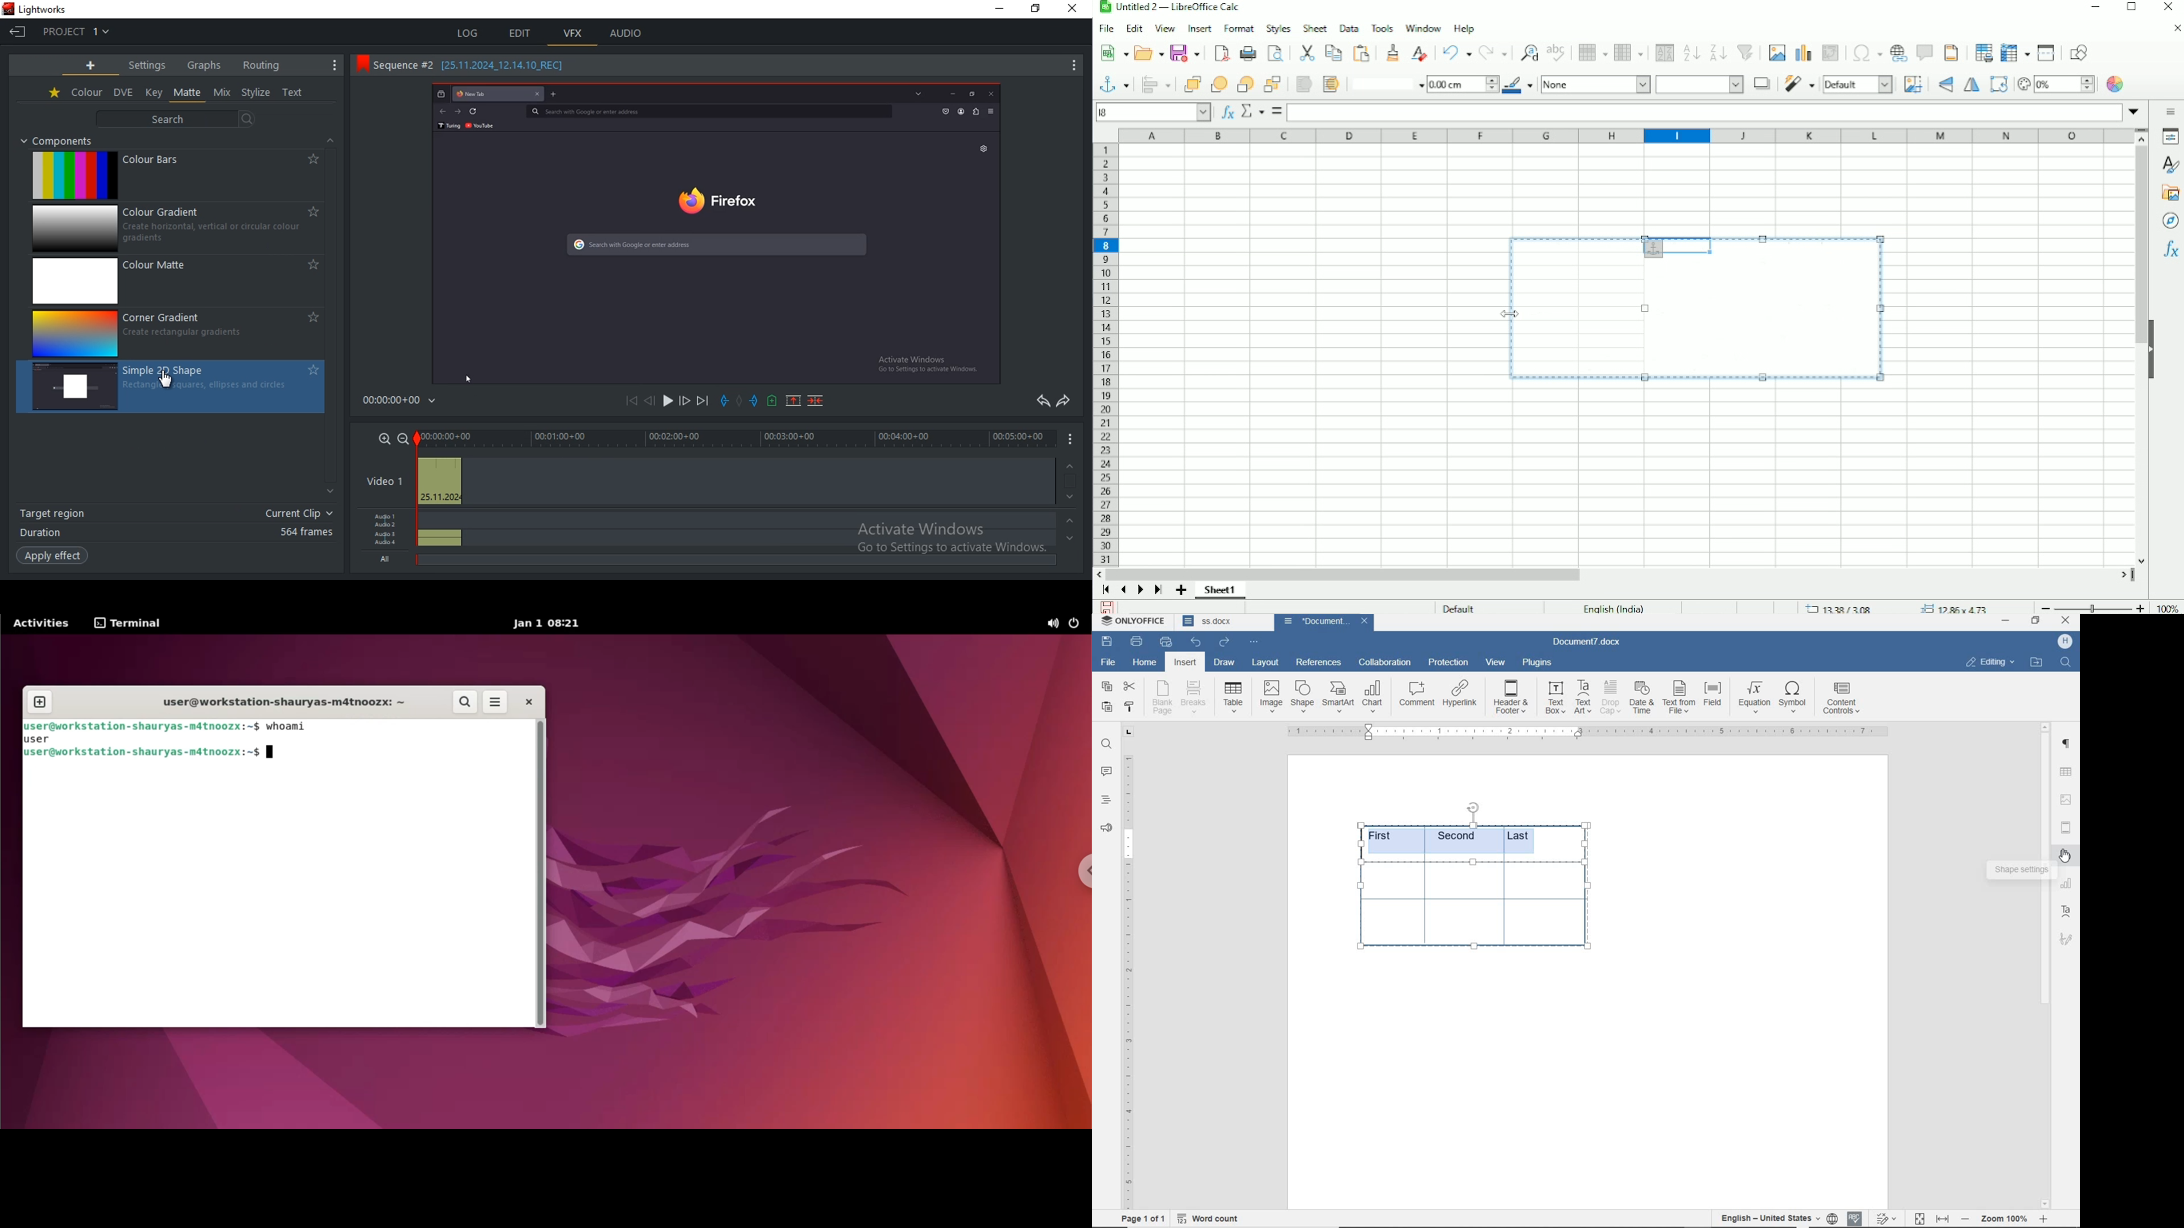  I want to click on minimize, so click(997, 8).